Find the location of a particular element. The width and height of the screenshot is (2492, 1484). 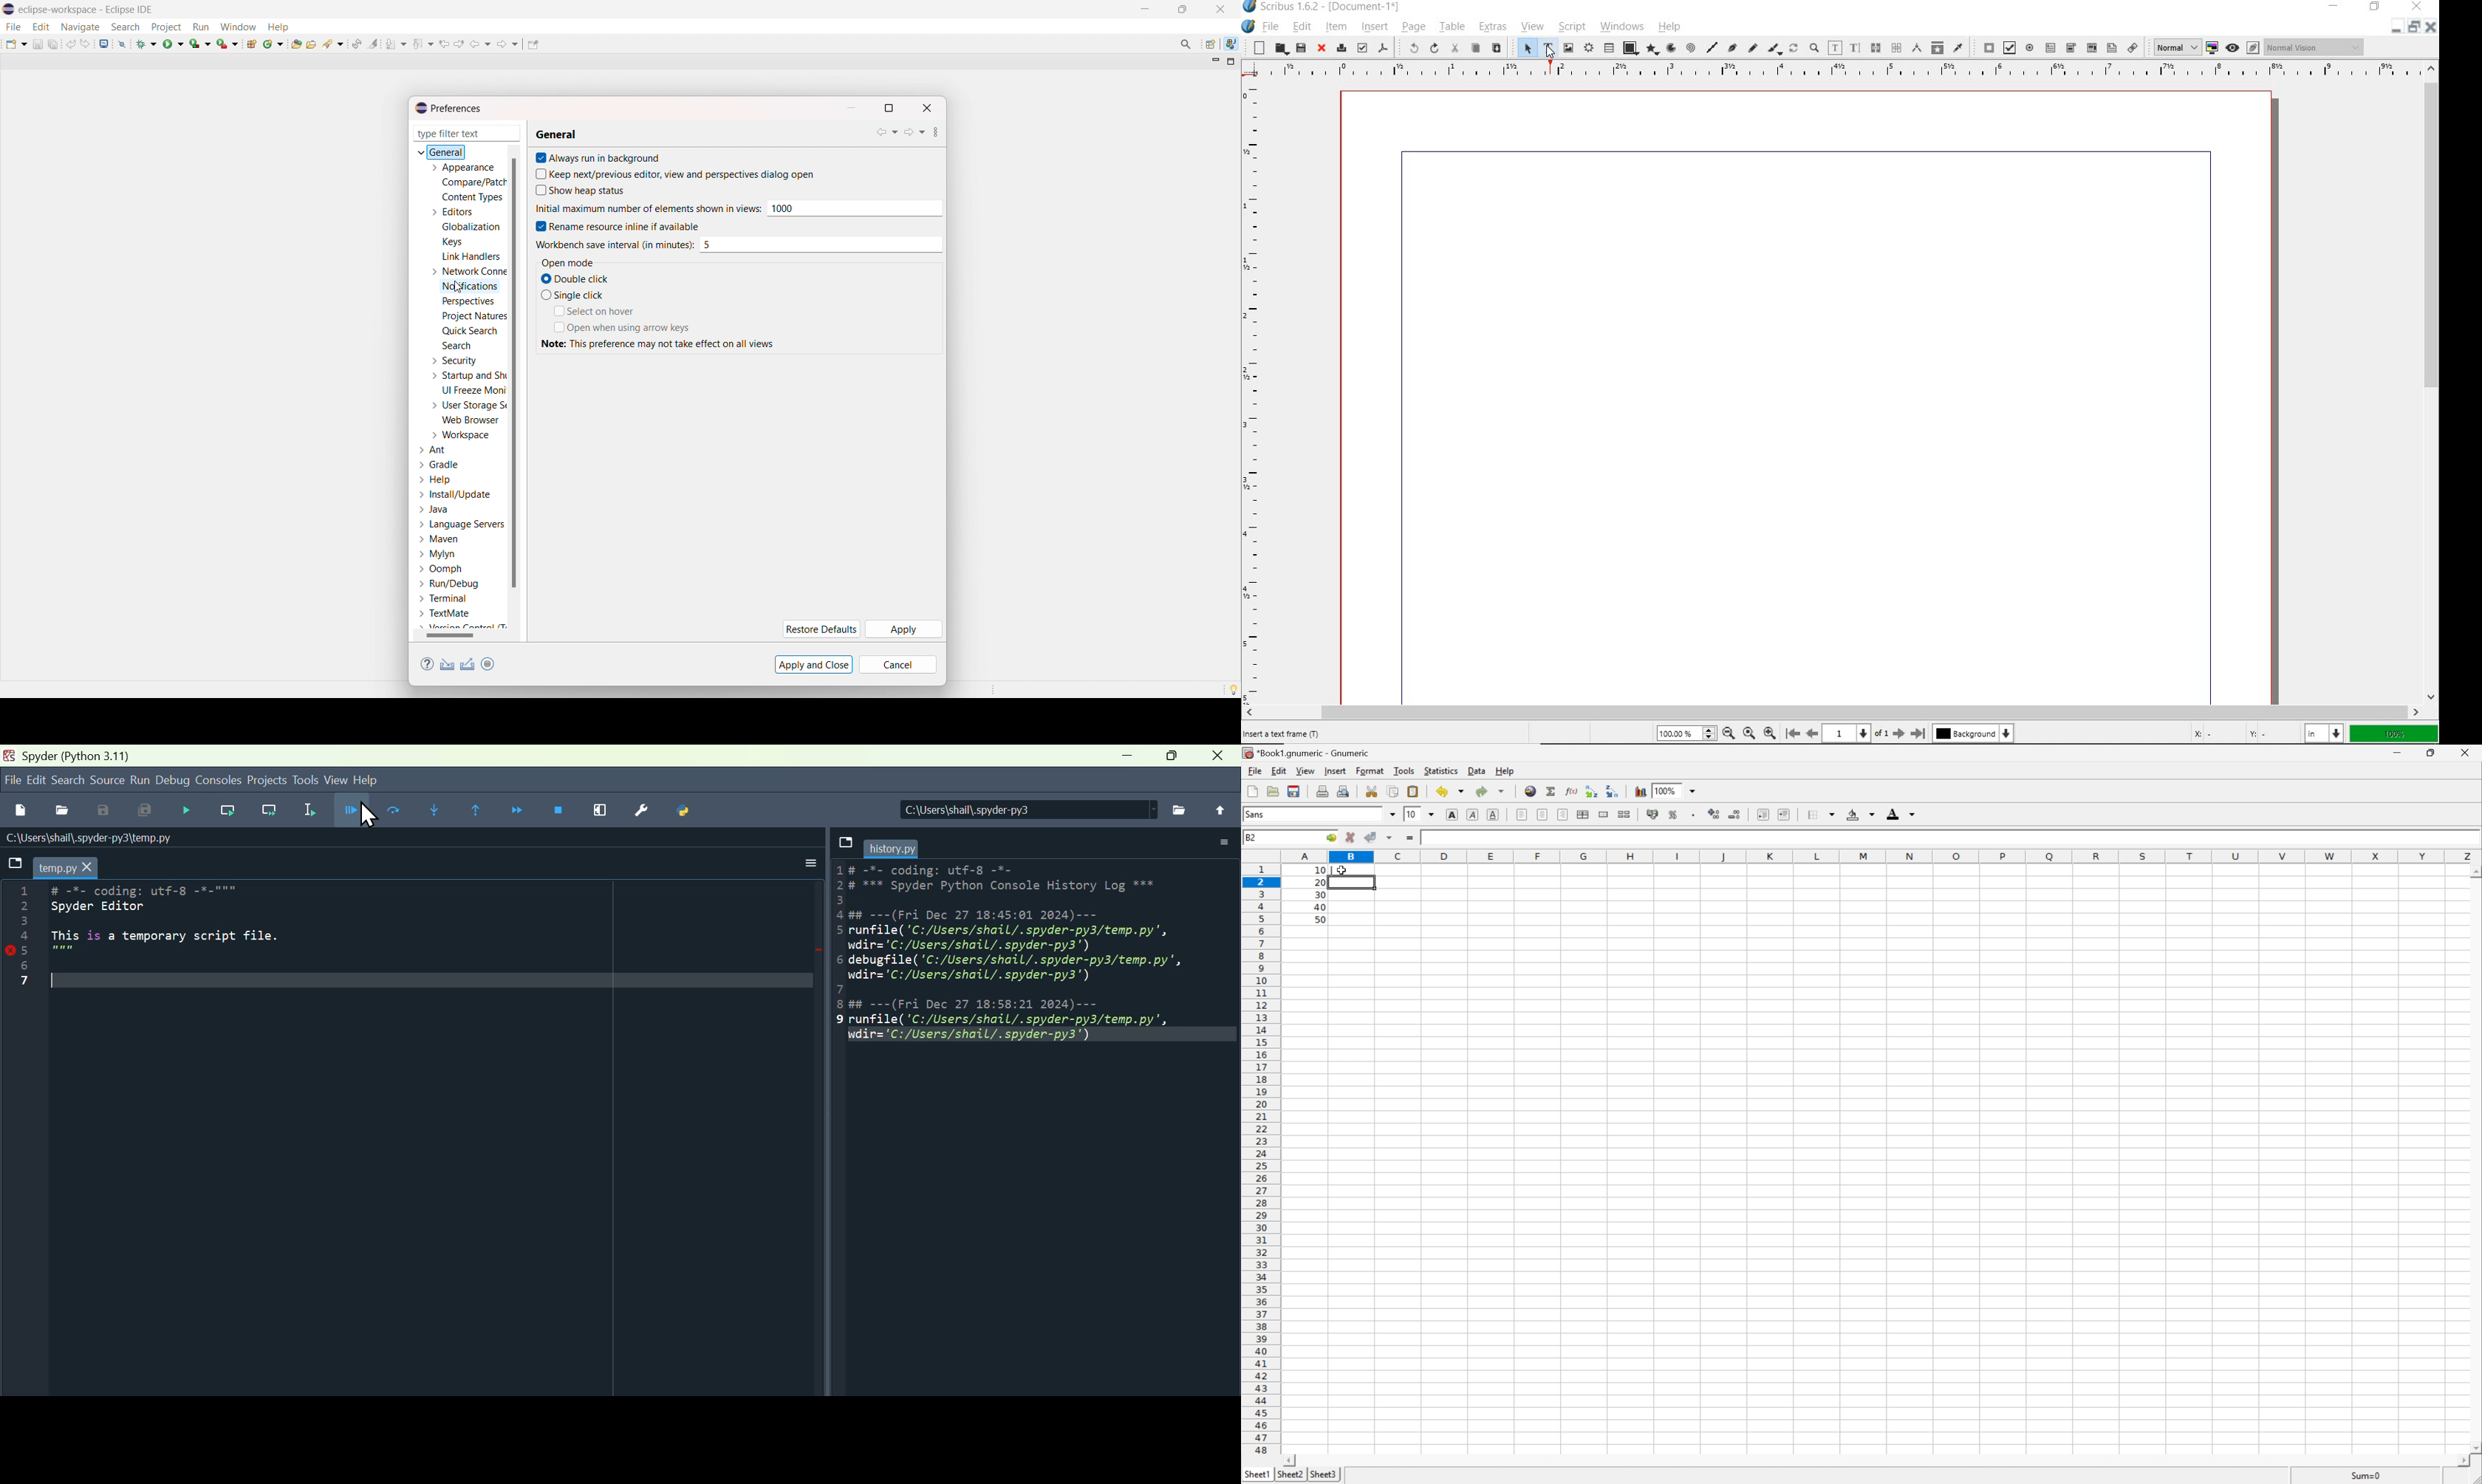

open is located at coordinates (1280, 49).